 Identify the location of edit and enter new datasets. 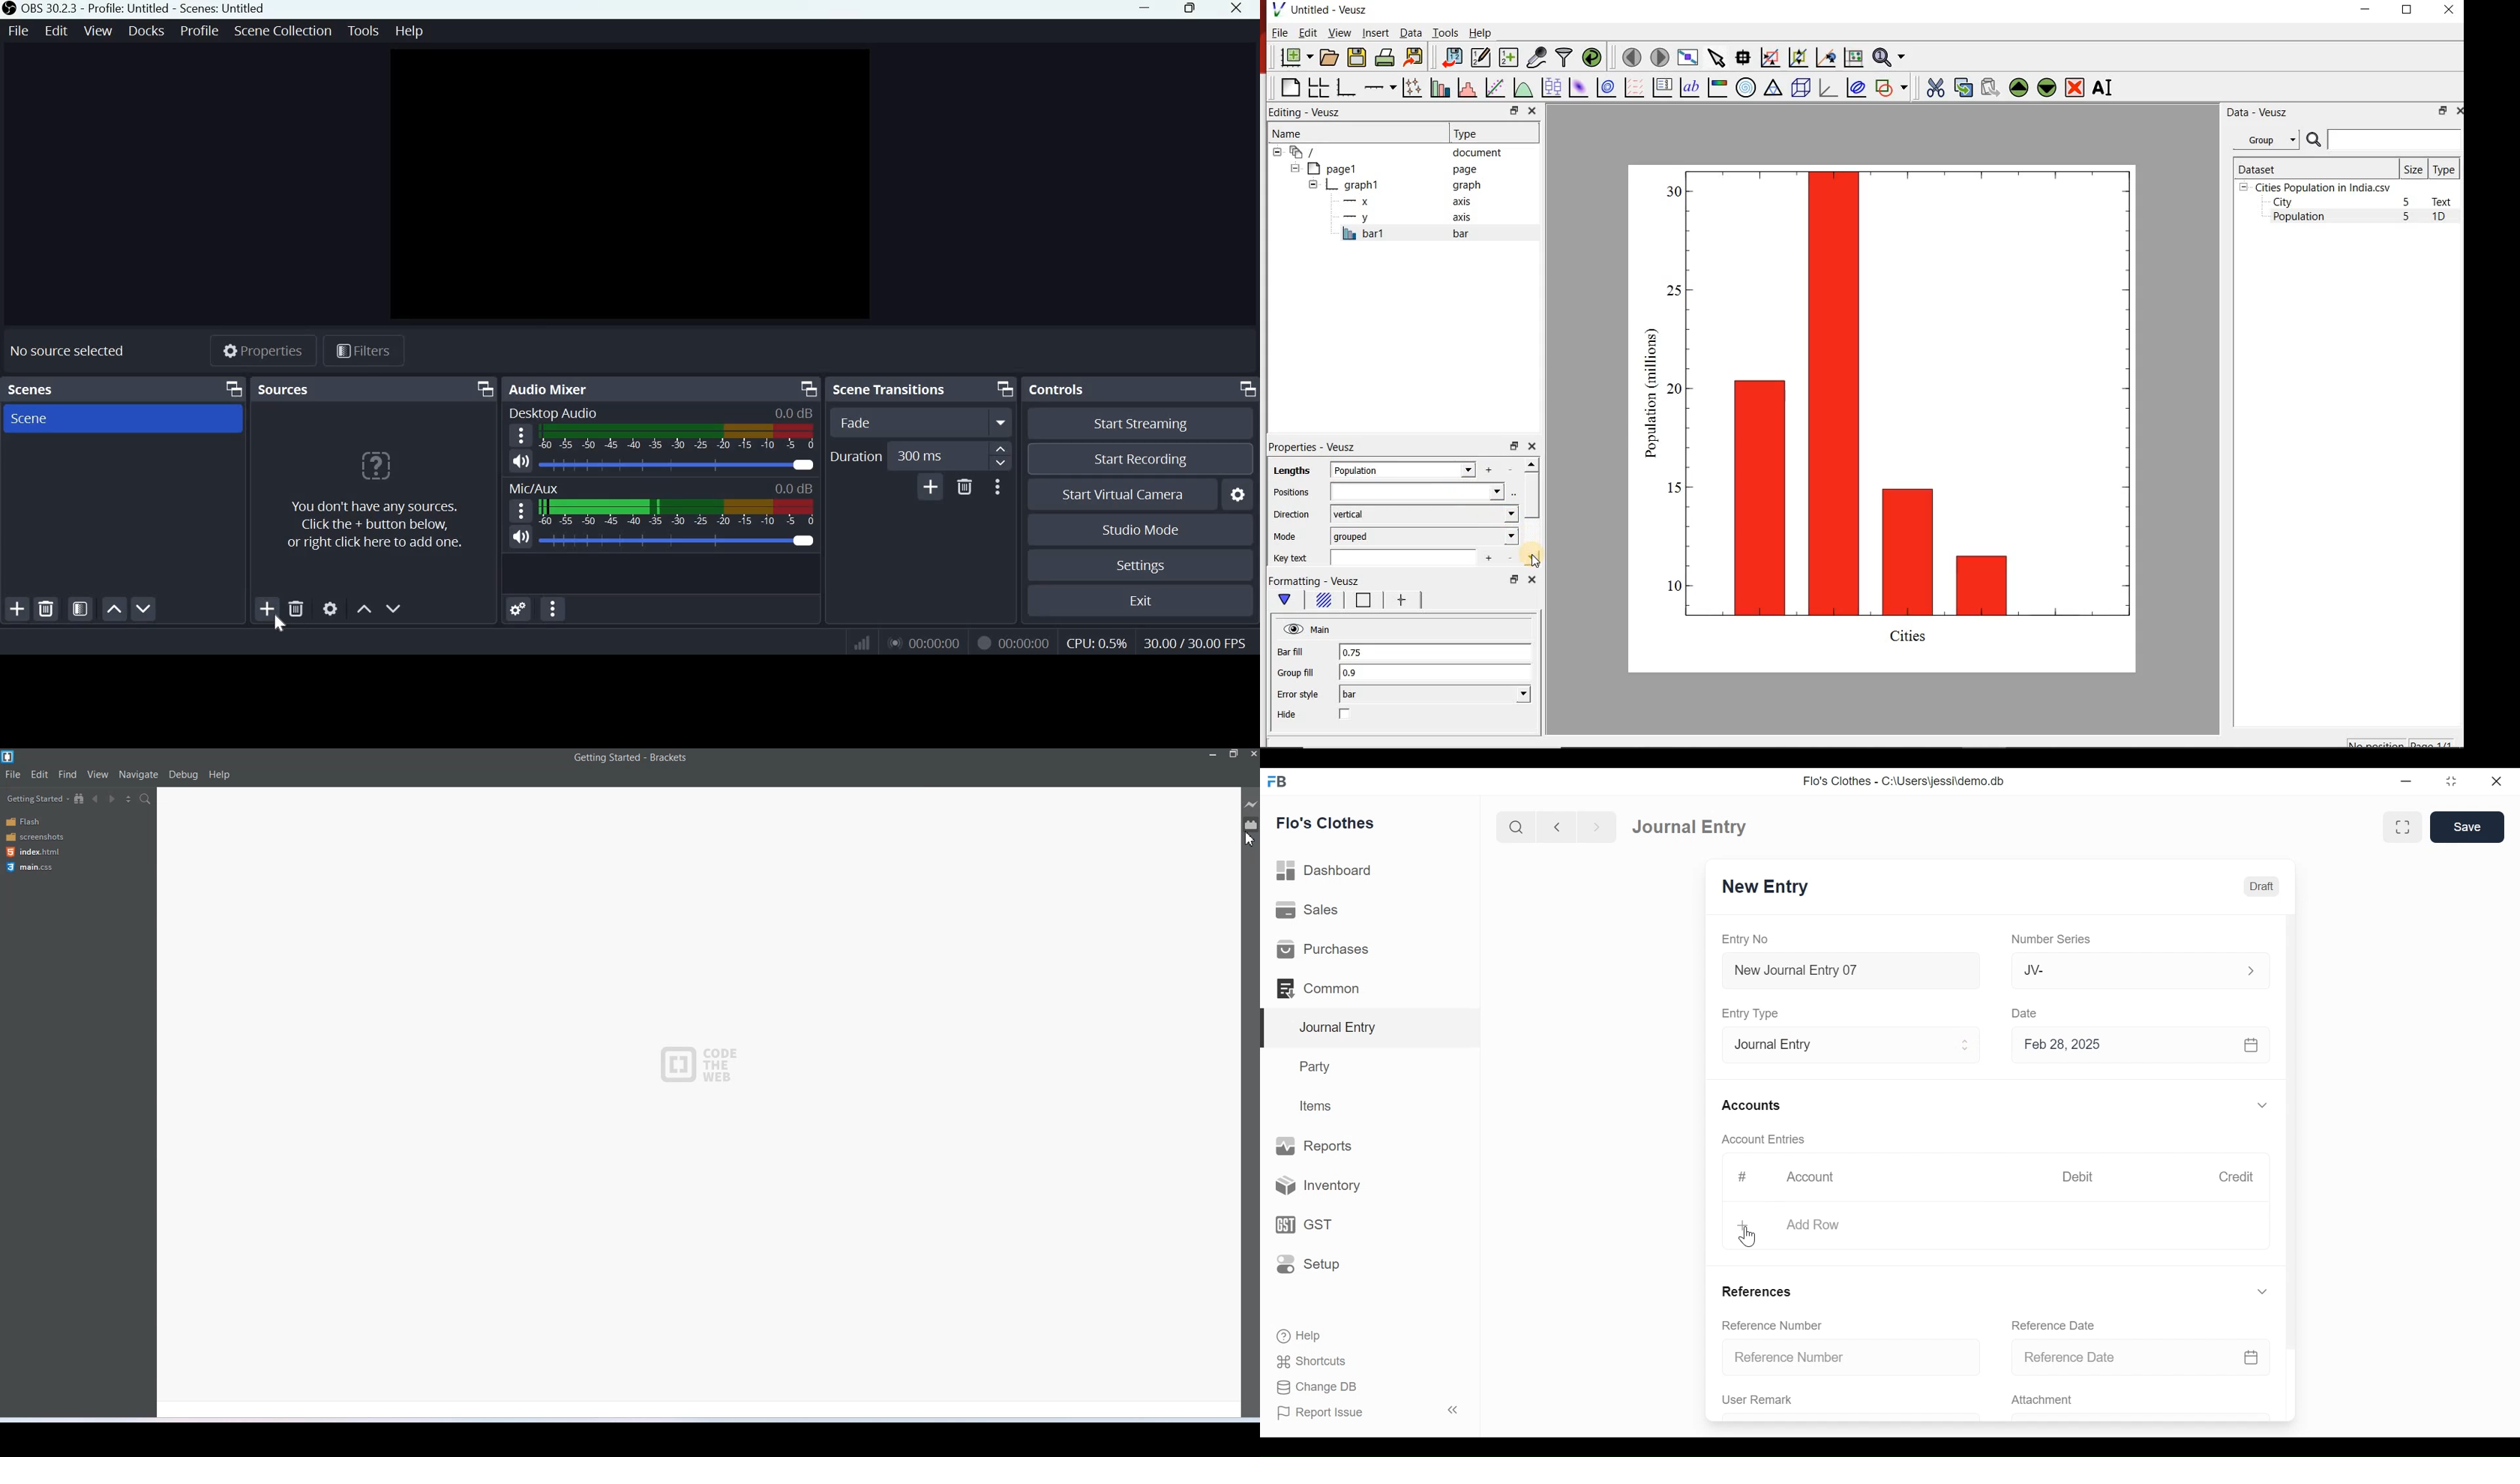
(1479, 57).